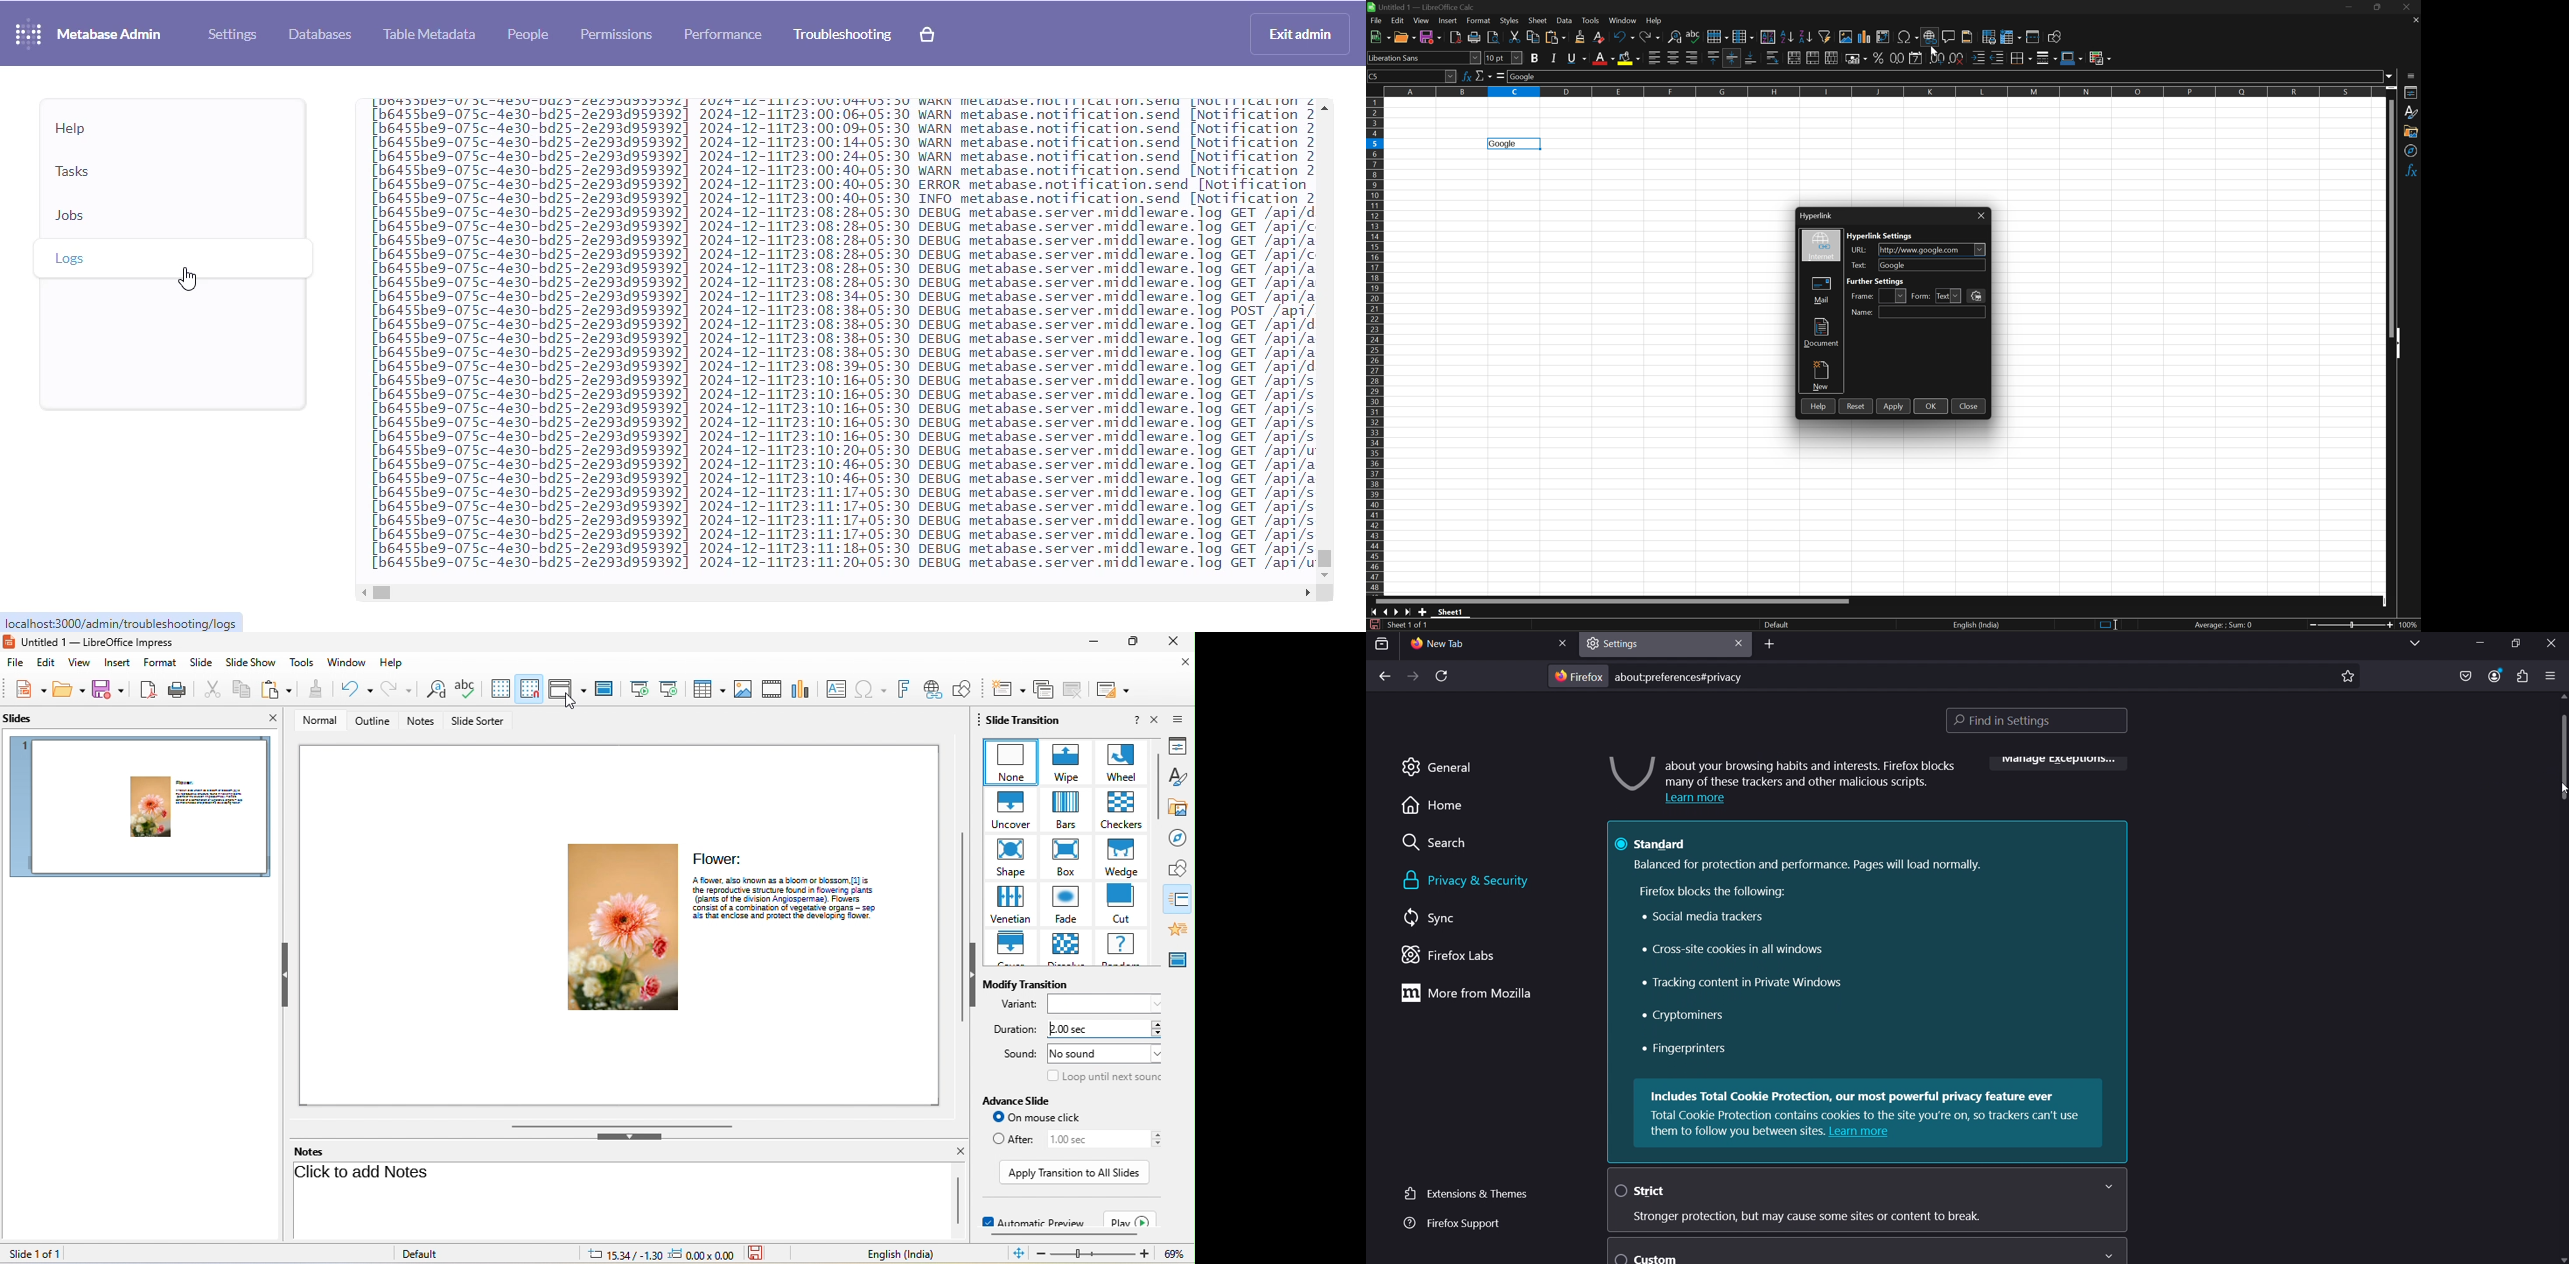 The image size is (2576, 1288). What do you see at coordinates (1064, 810) in the screenshot?
I see `bars` at bounding box center [1064, 810].